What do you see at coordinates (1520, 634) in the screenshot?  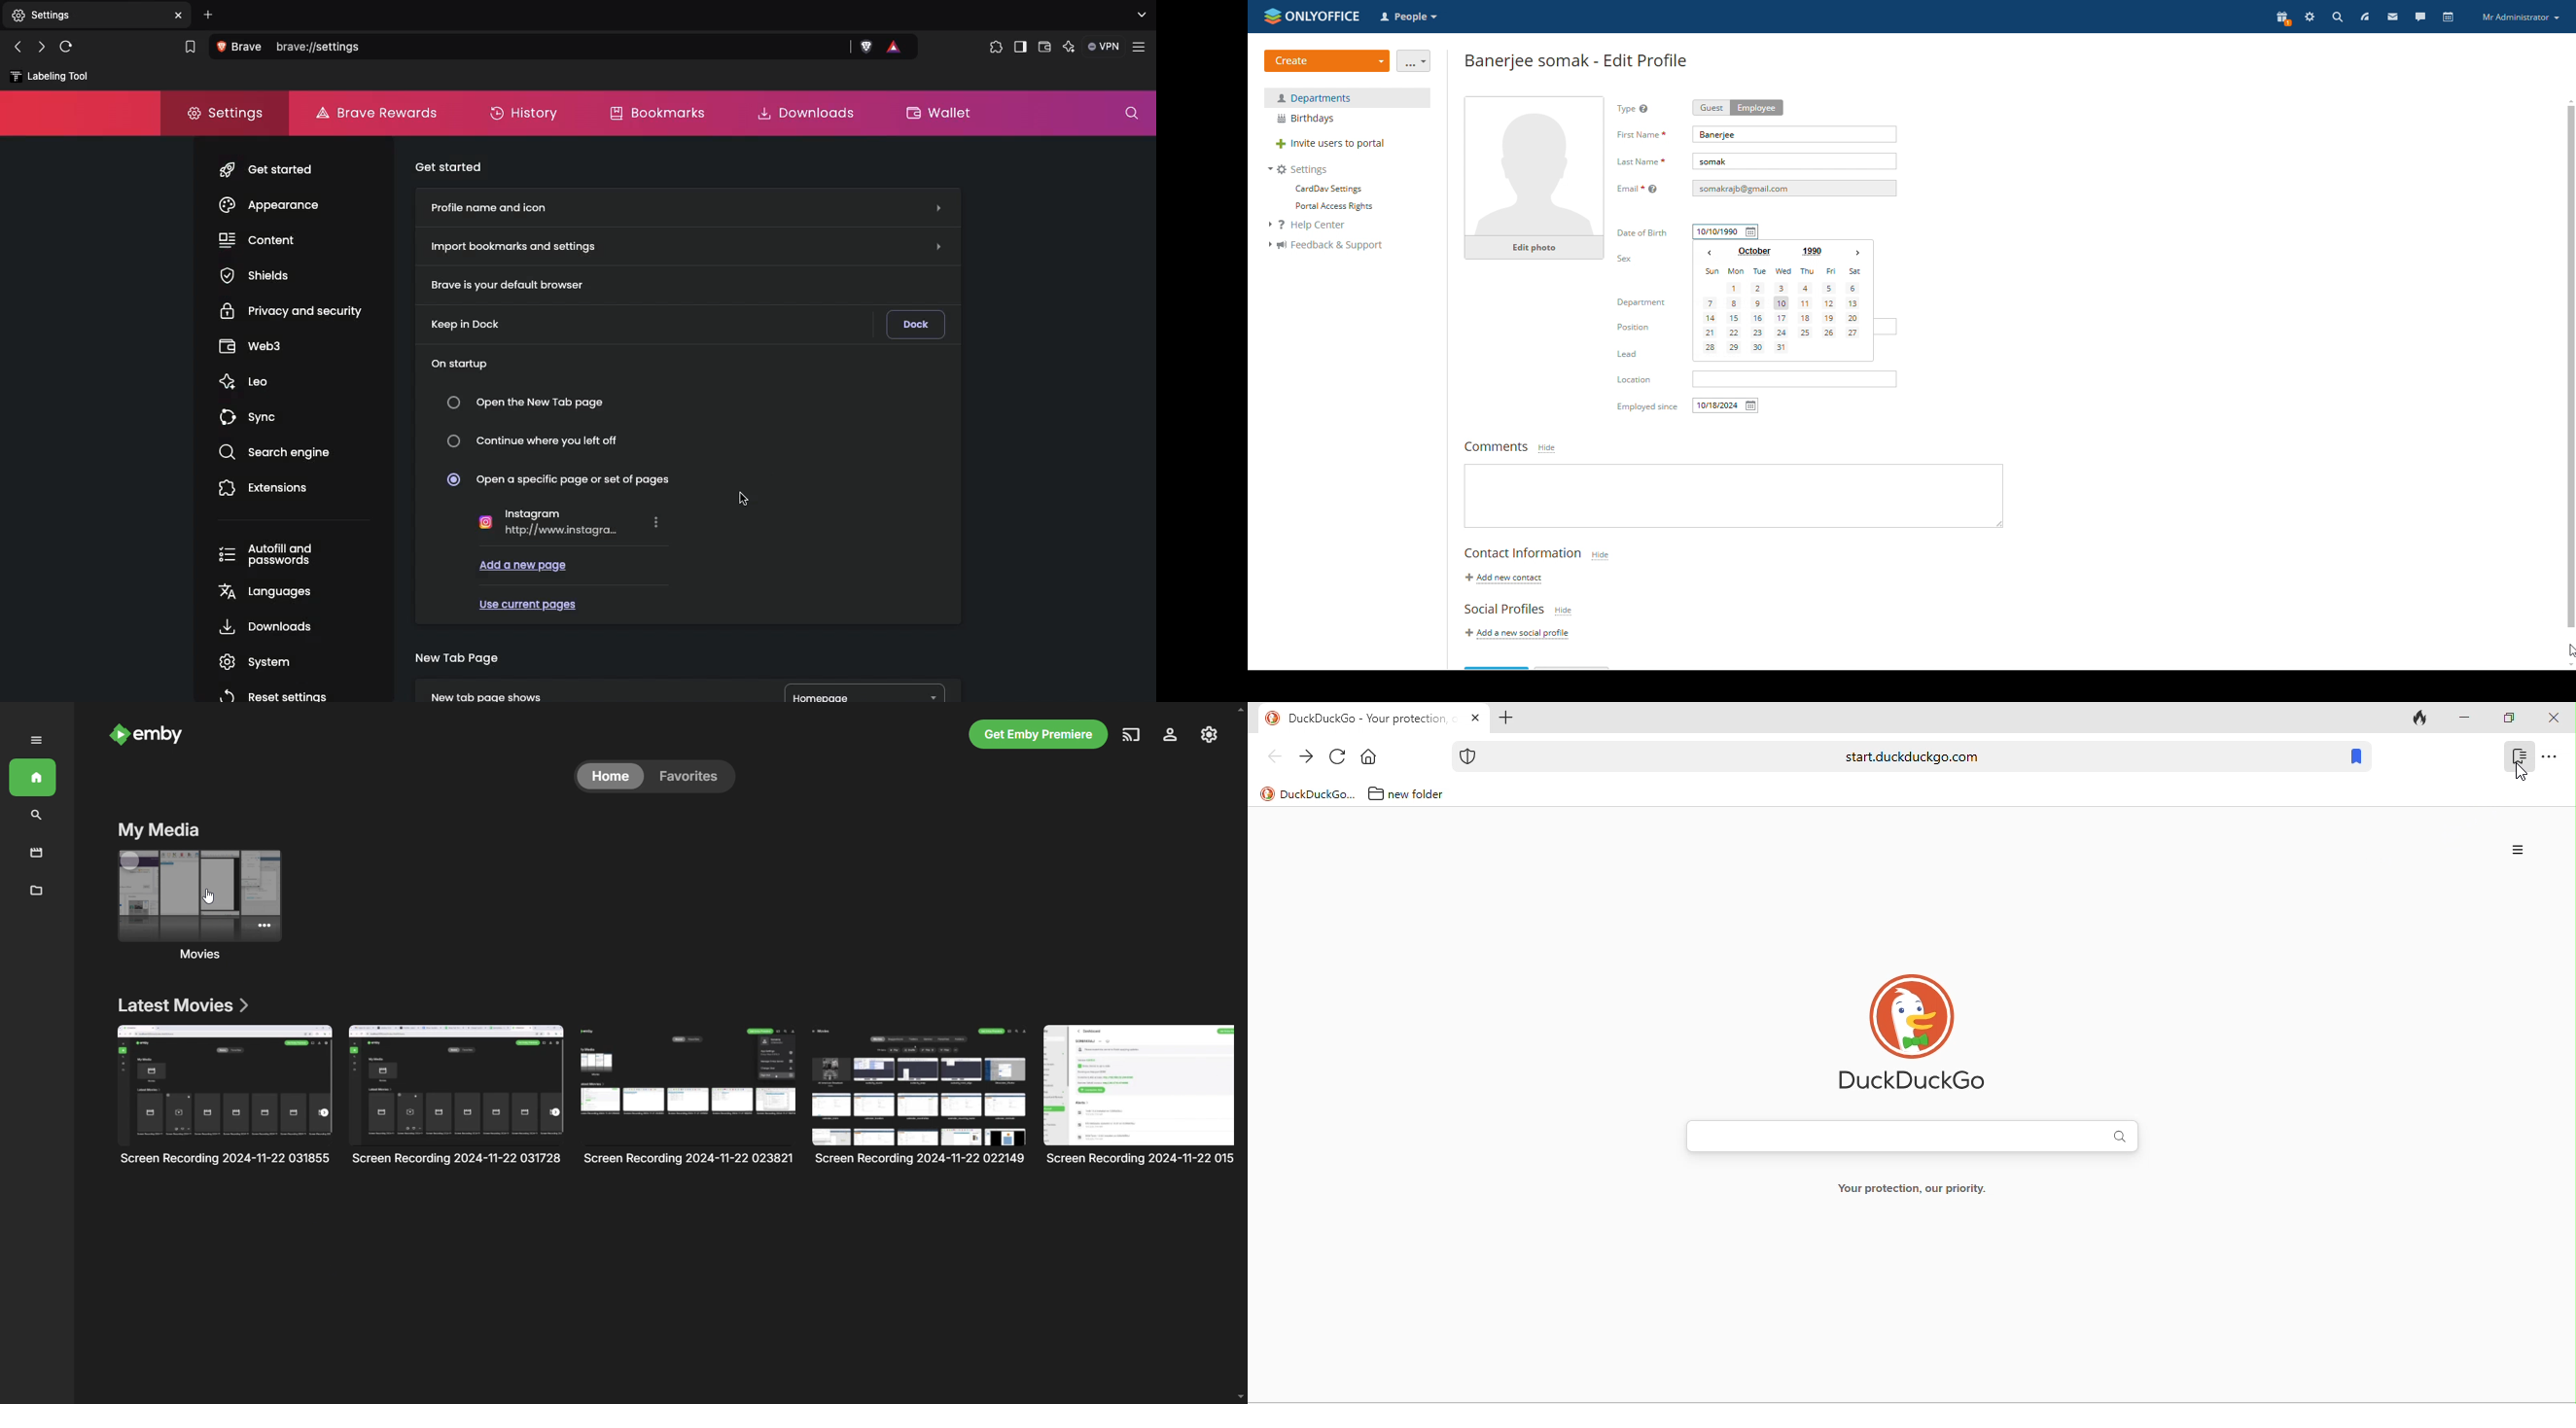 I see `add a new social profile` at bounding box center [1520, 634].